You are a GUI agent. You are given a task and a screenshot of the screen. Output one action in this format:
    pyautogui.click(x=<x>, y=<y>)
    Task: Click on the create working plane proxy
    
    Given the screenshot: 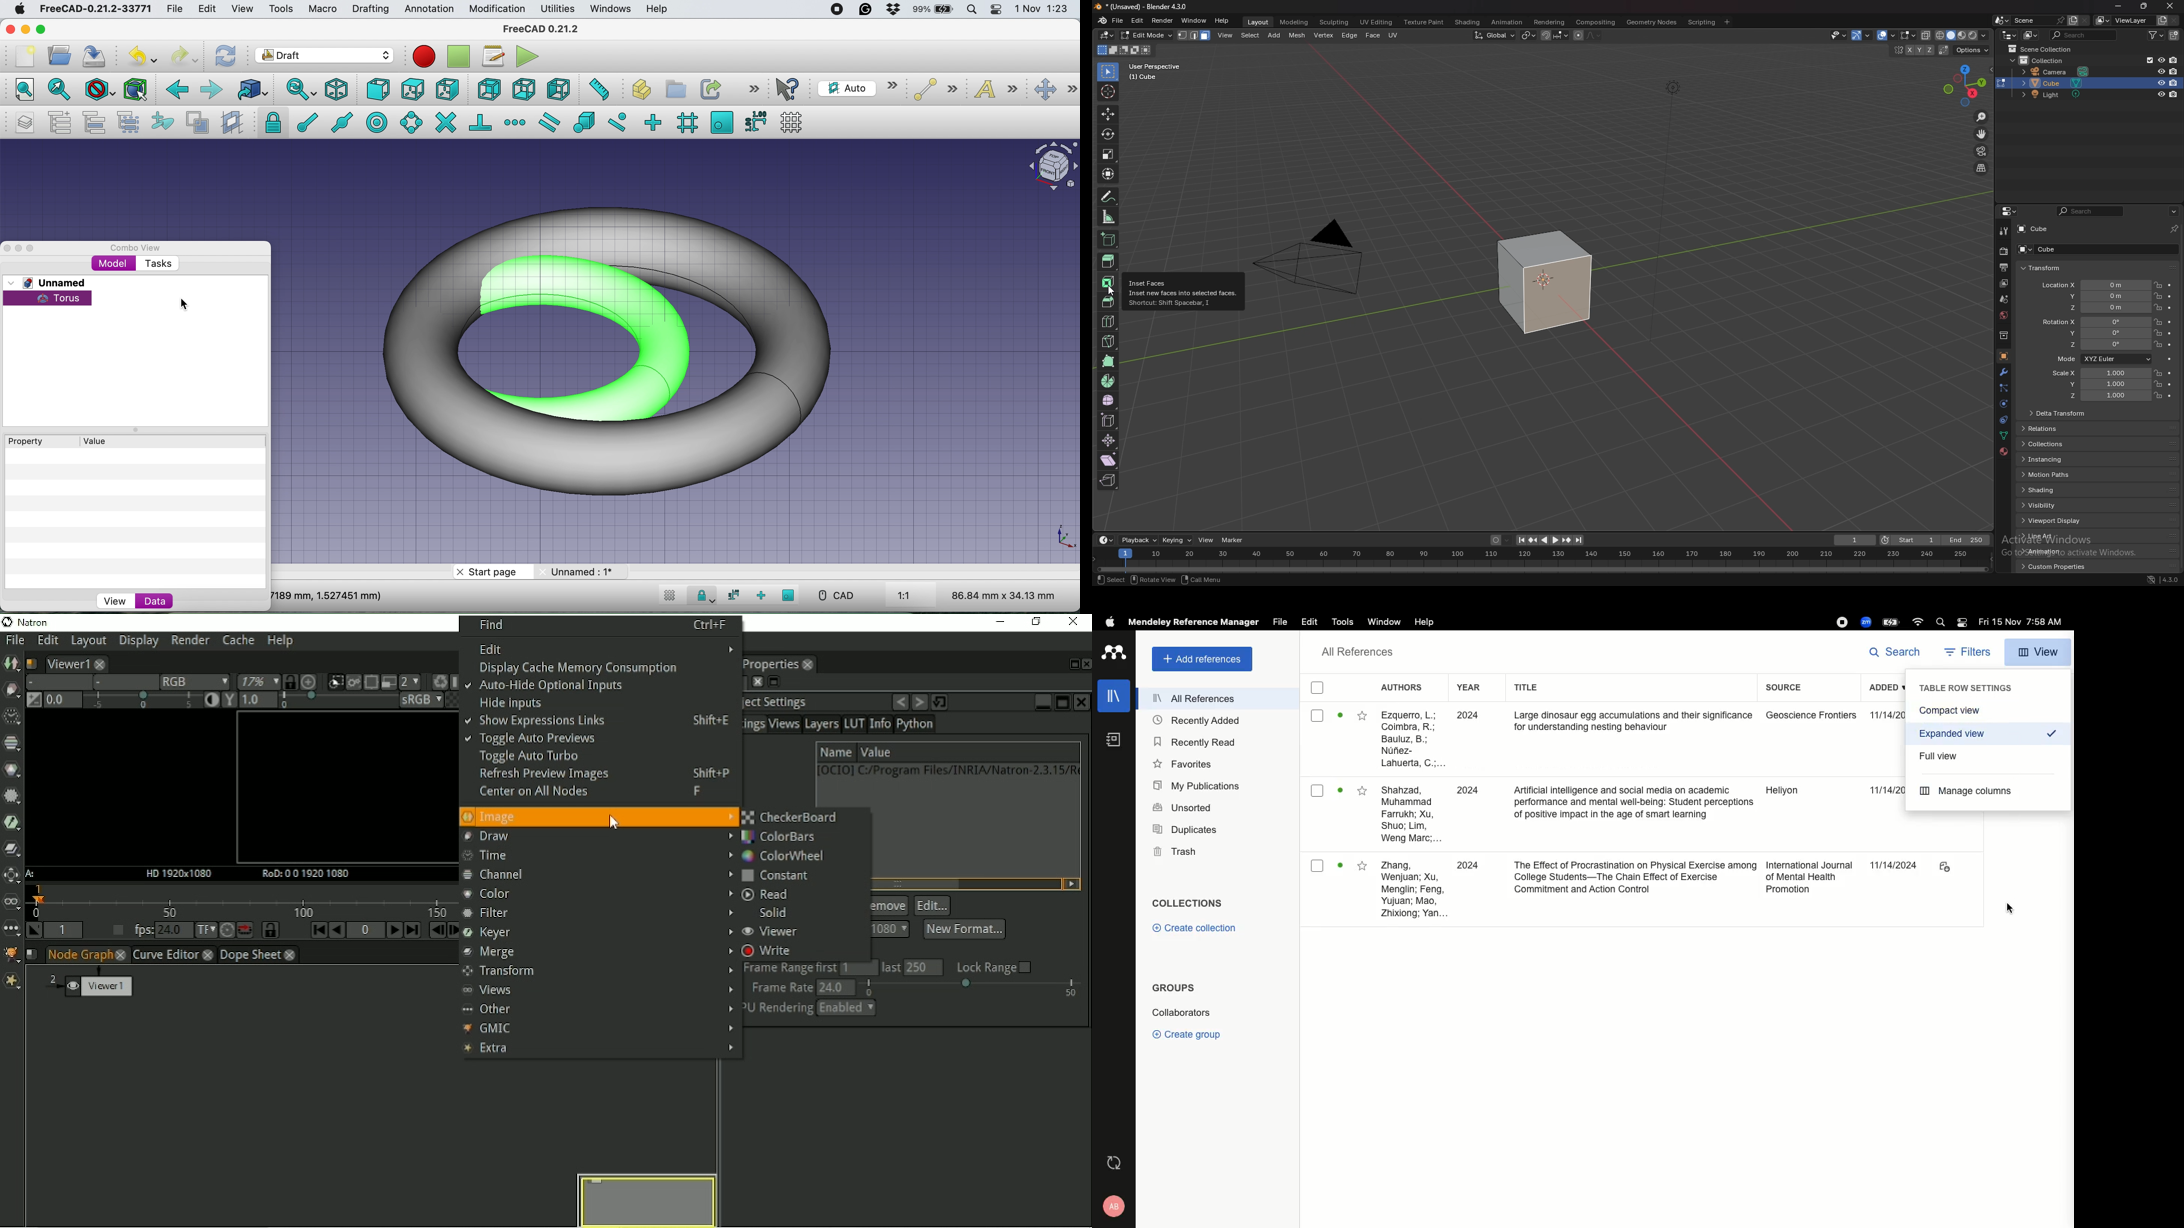 What is the action you would take?
    pyautogui.click(x=230, y=122)
    